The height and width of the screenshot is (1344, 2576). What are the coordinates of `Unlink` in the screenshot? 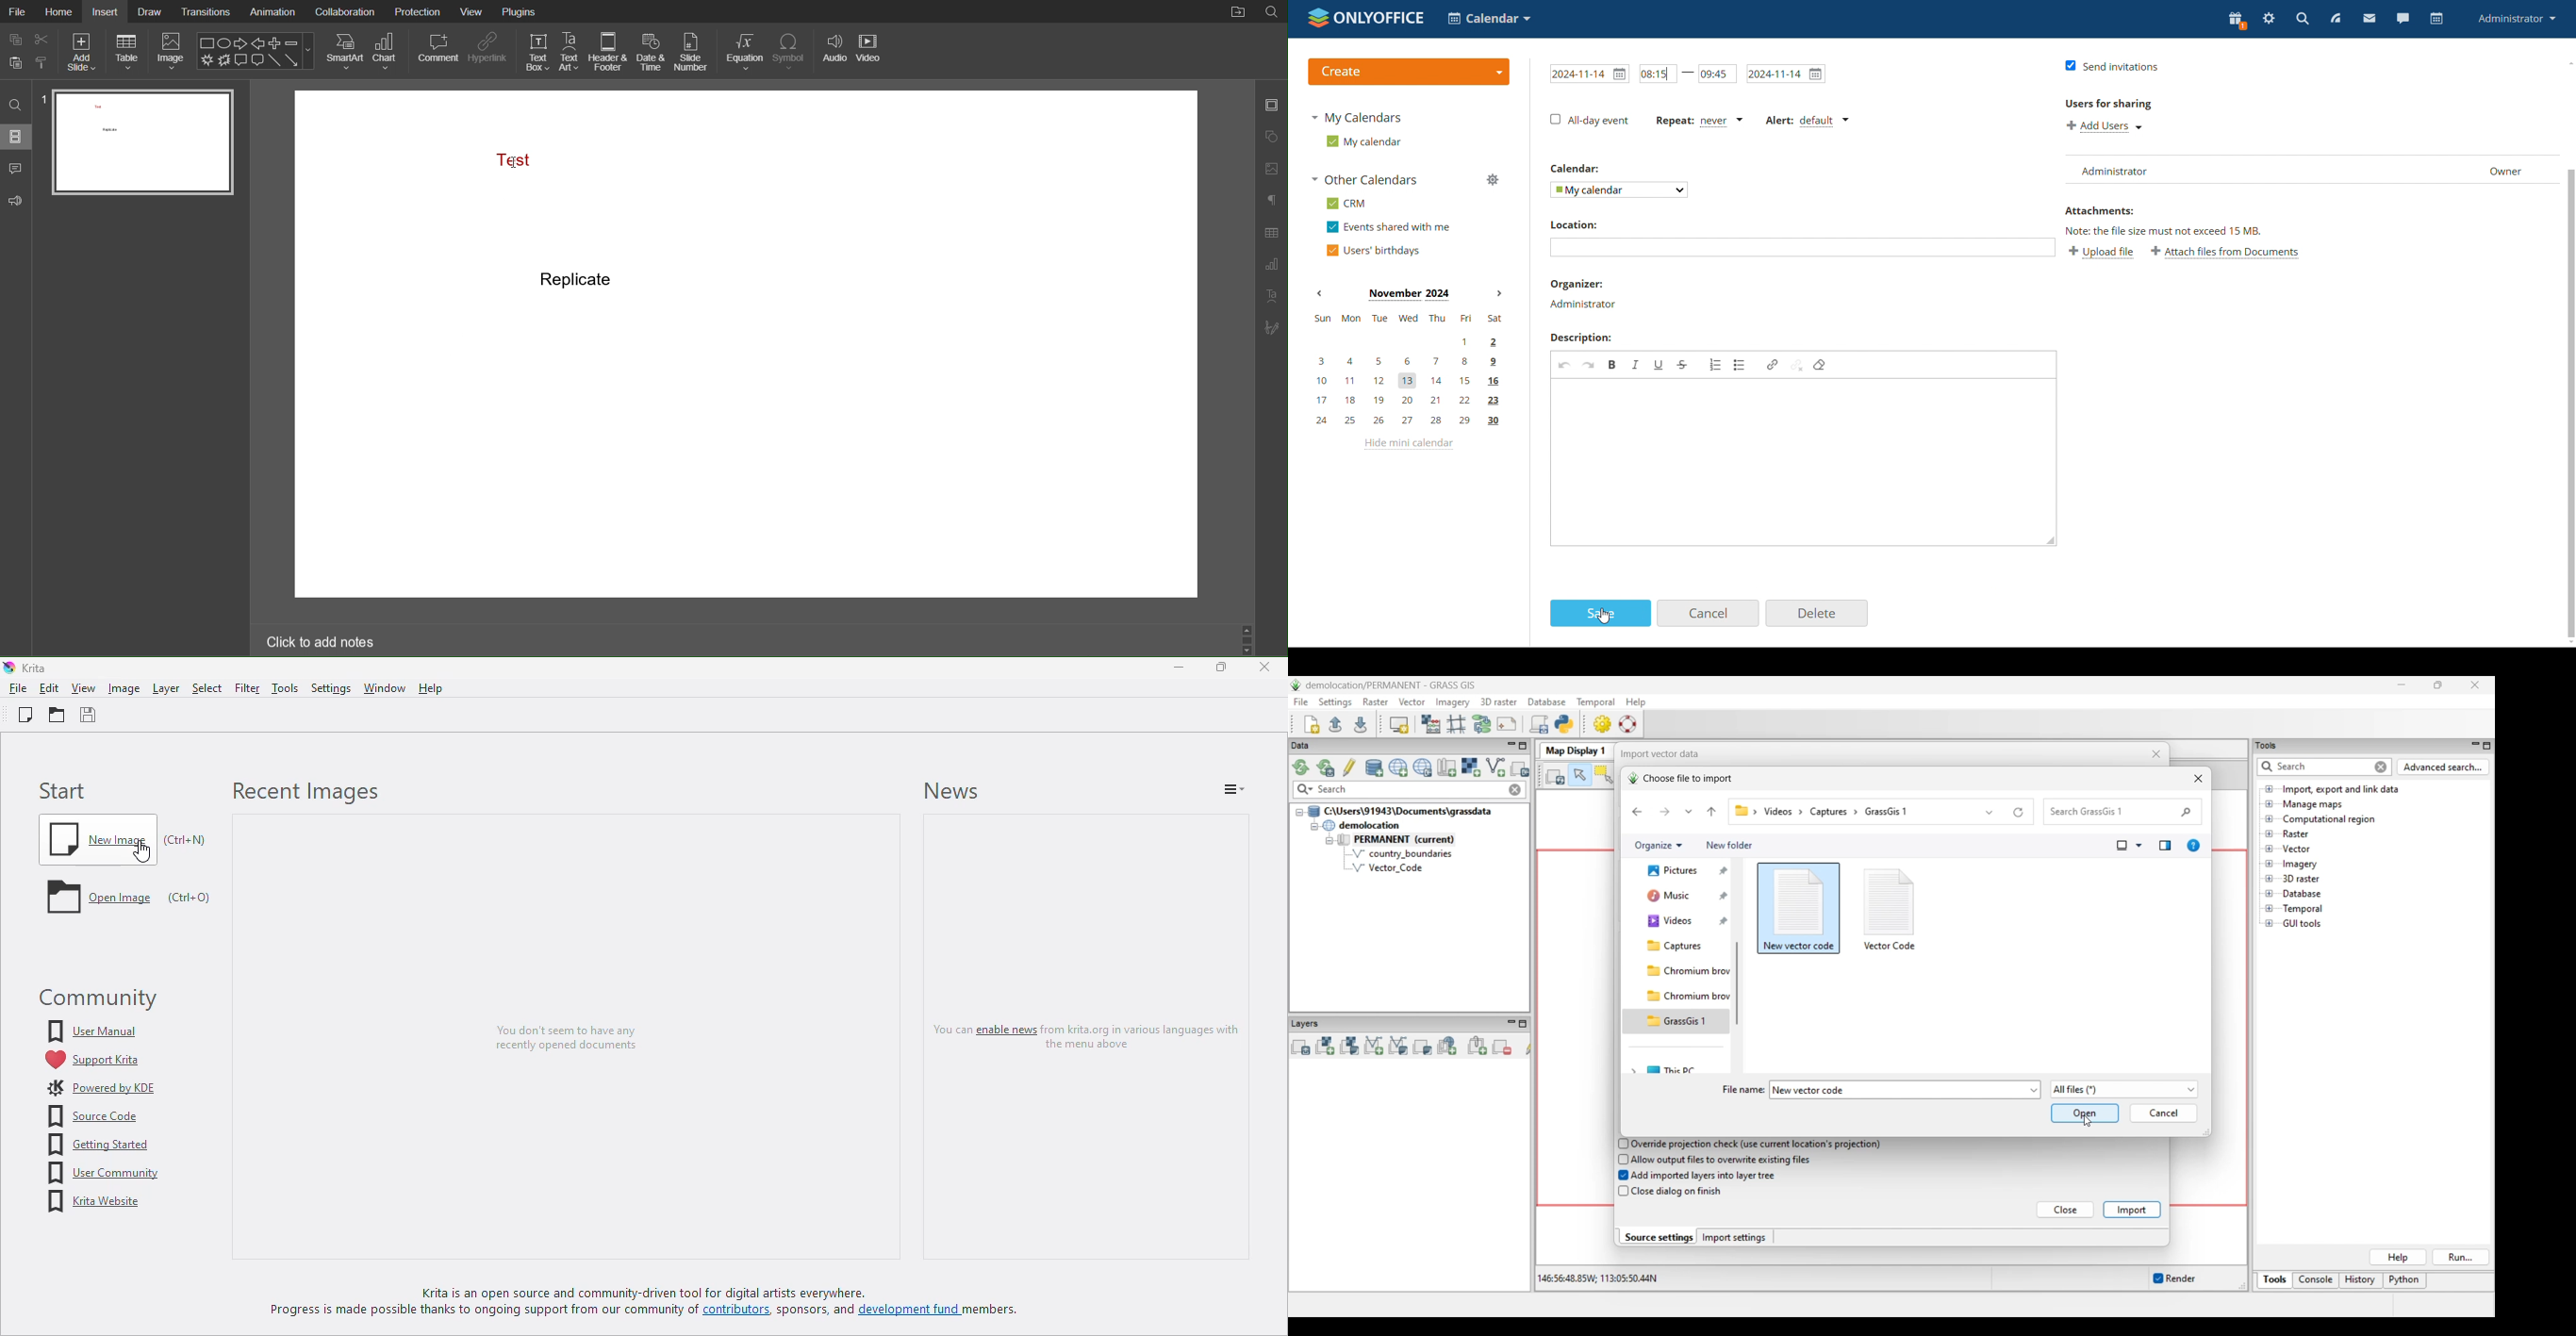 It's located at (1797, 366).